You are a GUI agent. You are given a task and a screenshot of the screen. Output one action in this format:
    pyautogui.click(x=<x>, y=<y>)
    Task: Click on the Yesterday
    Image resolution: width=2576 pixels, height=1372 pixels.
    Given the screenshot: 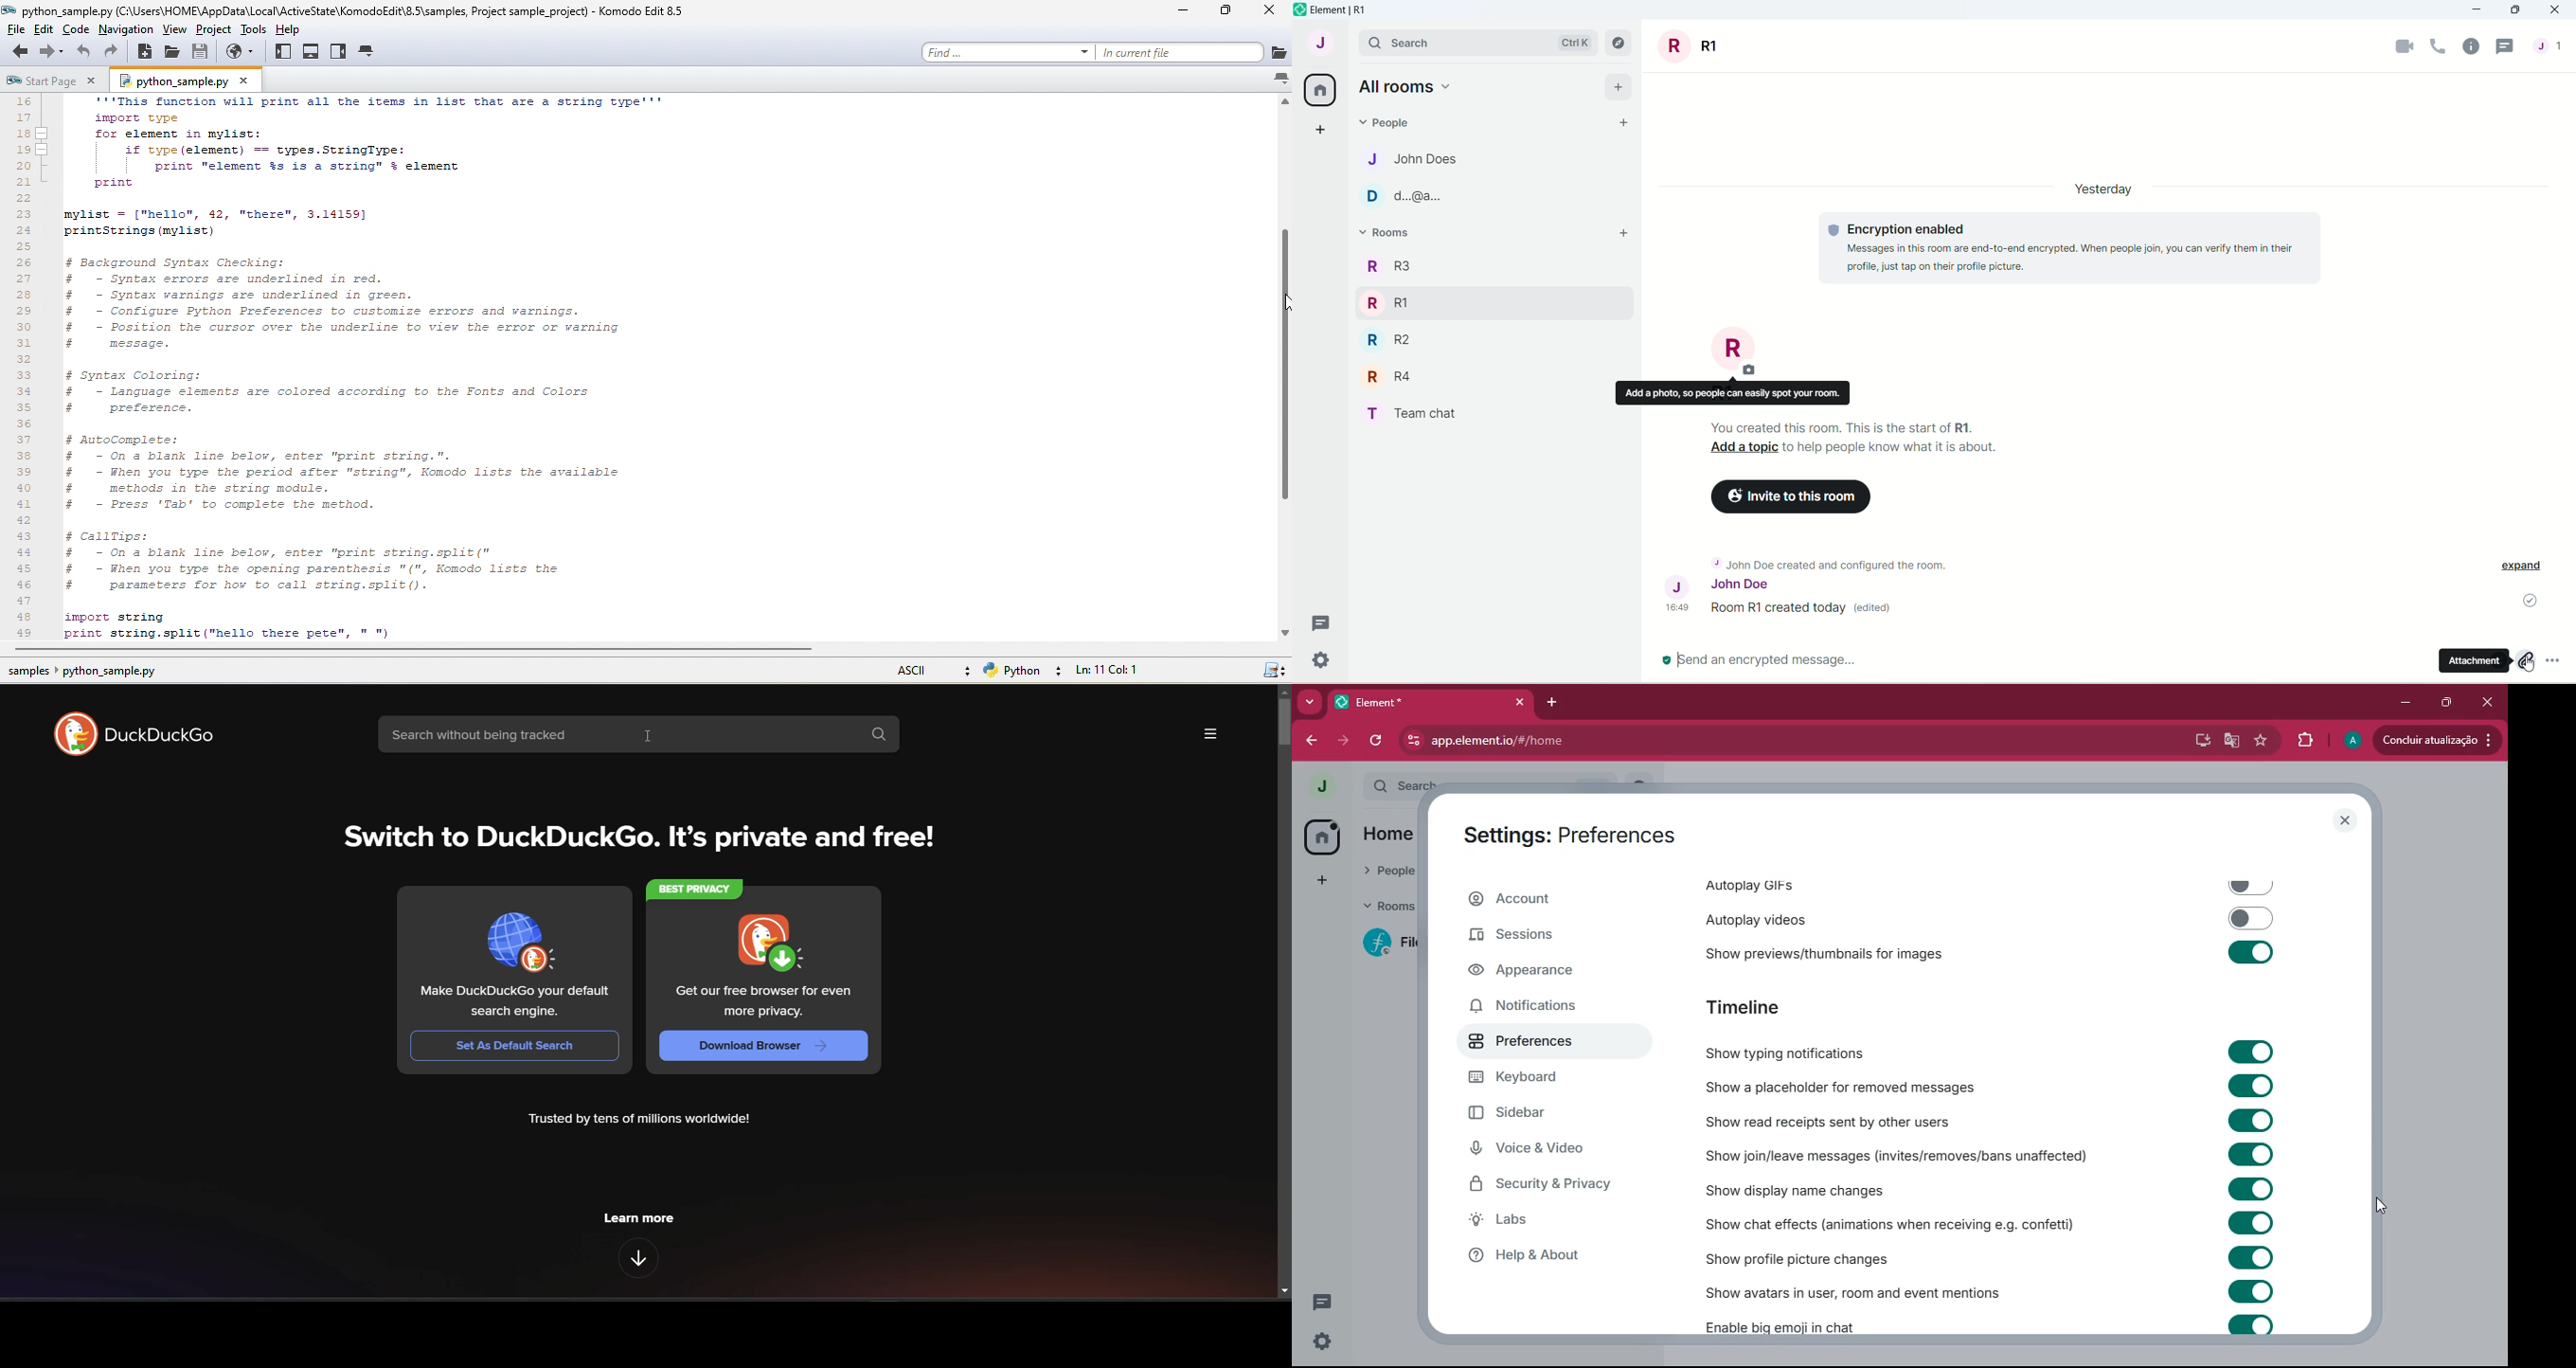 What is the action you would take?
    pyautogui.click(x=2098, y=186)
    